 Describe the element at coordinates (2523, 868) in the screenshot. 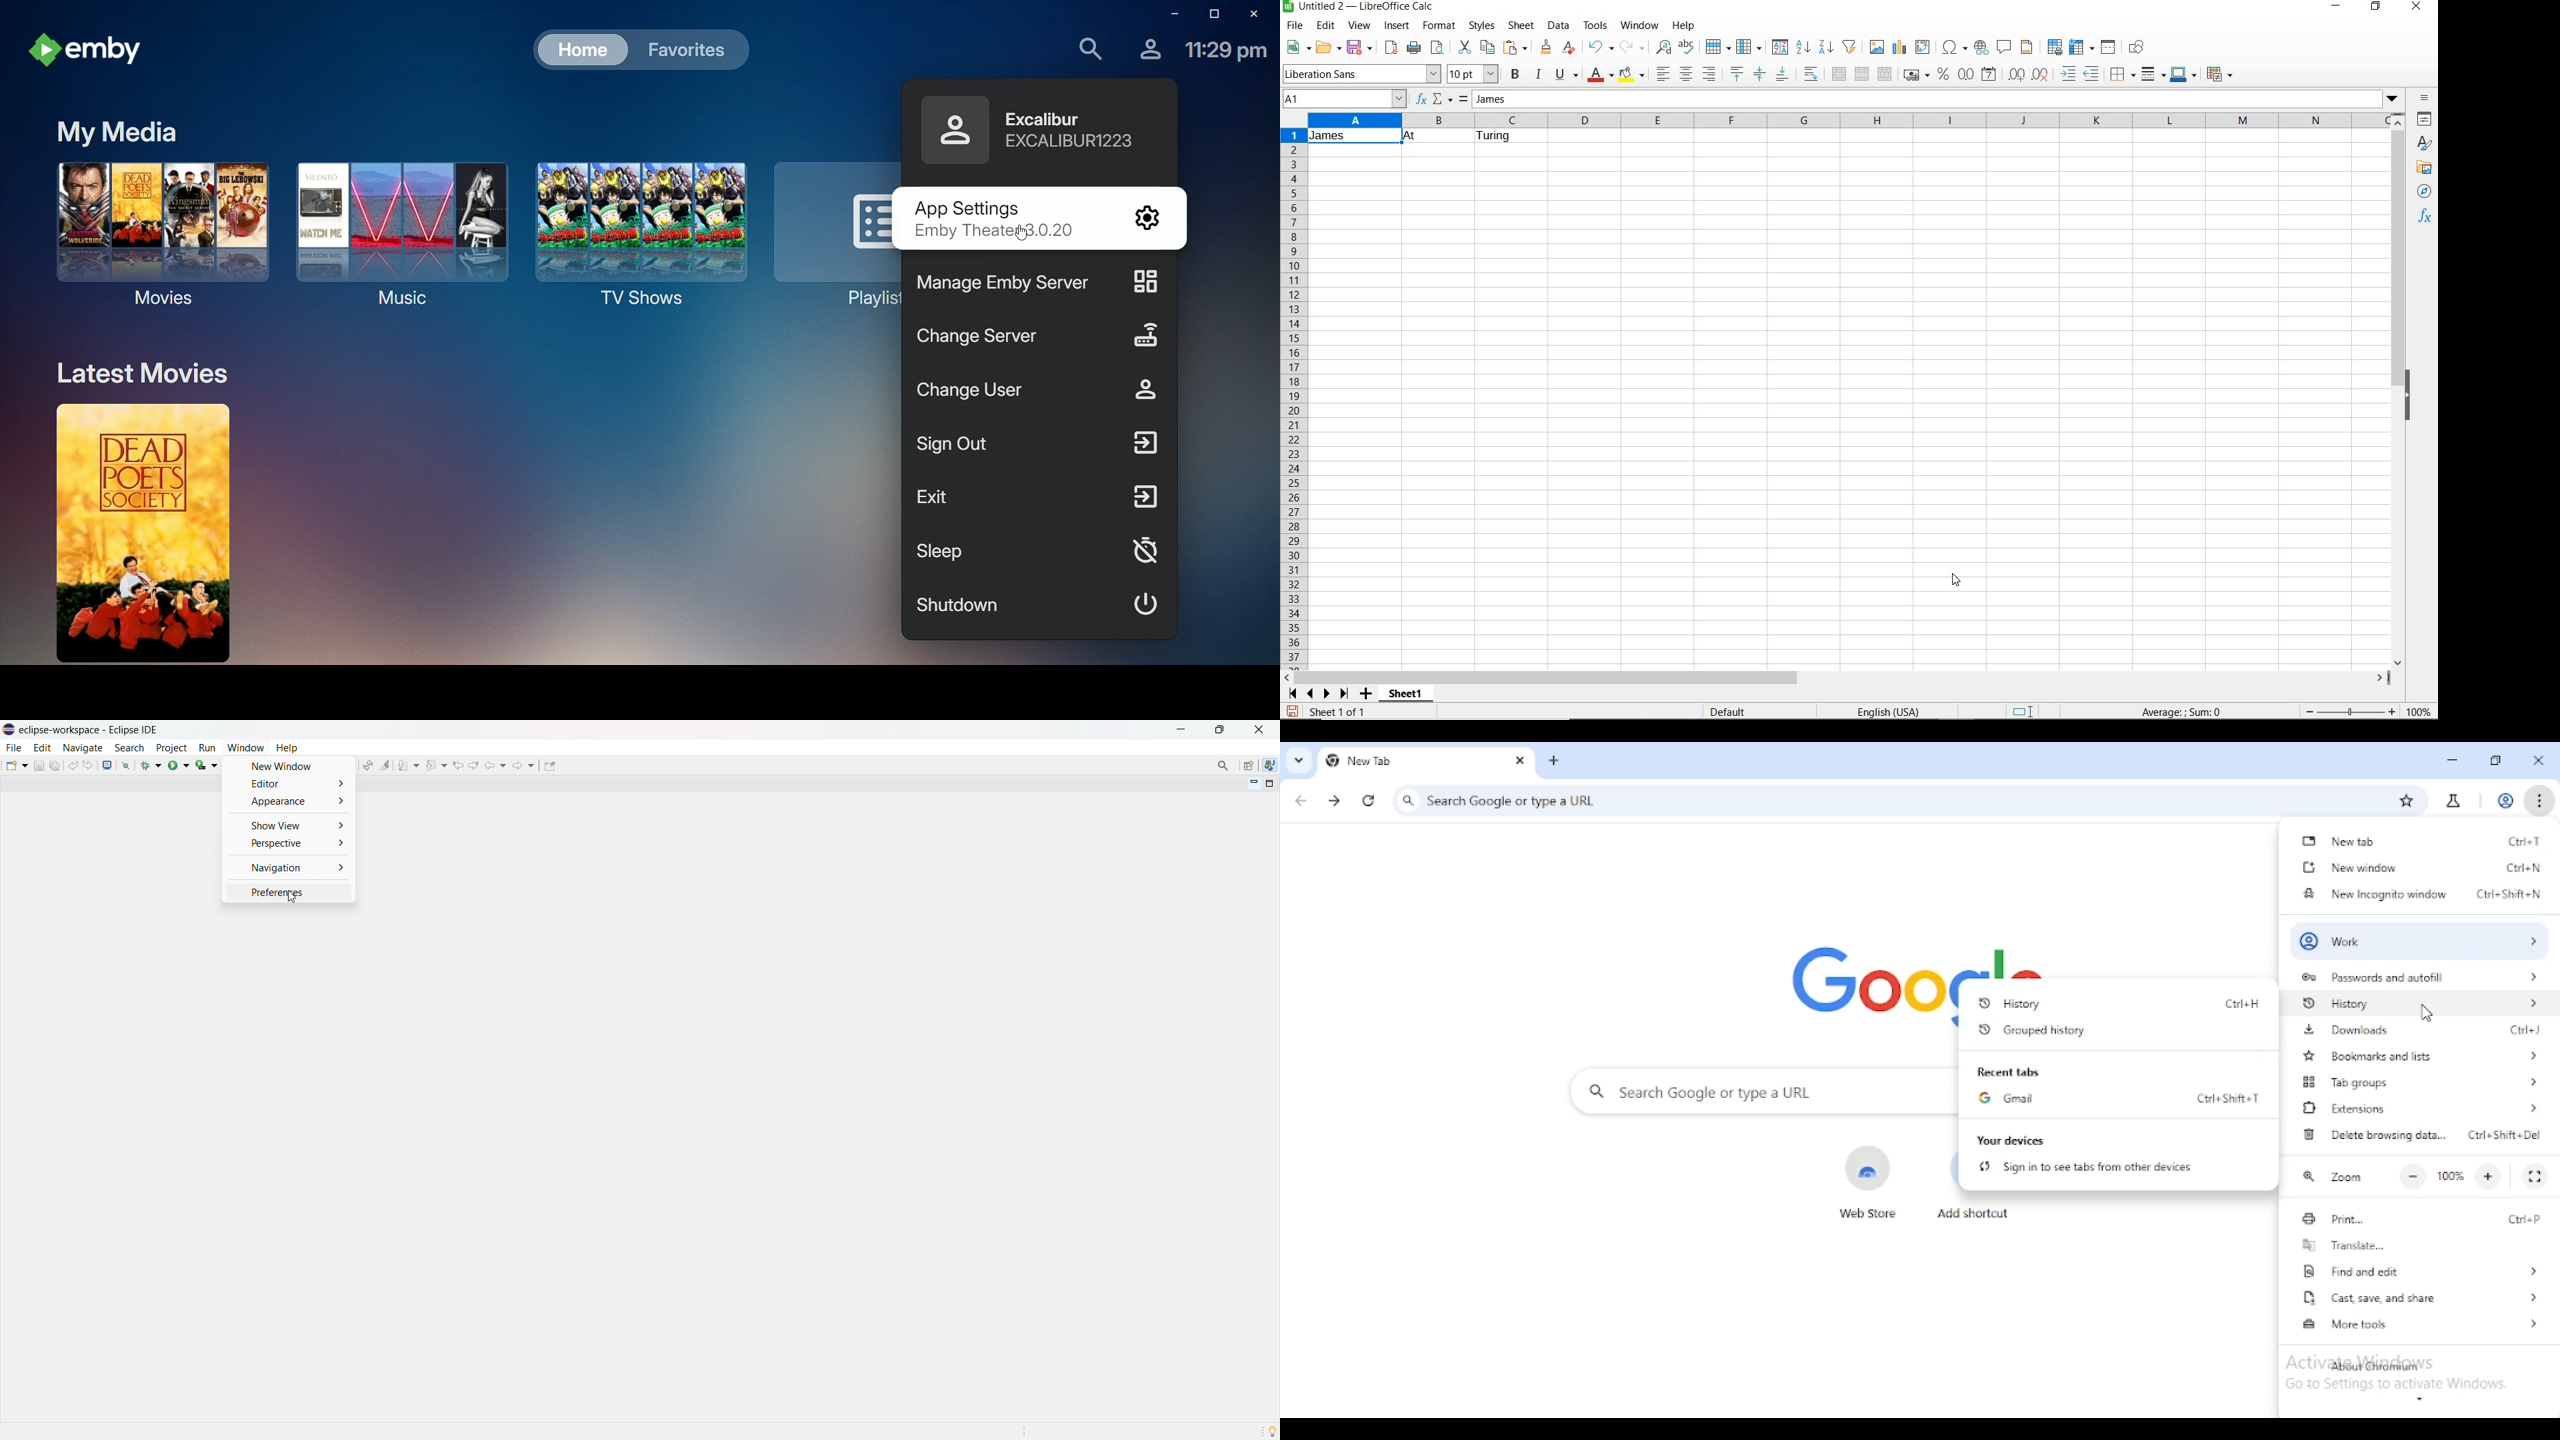

I see `shortcut for new window` at that location.